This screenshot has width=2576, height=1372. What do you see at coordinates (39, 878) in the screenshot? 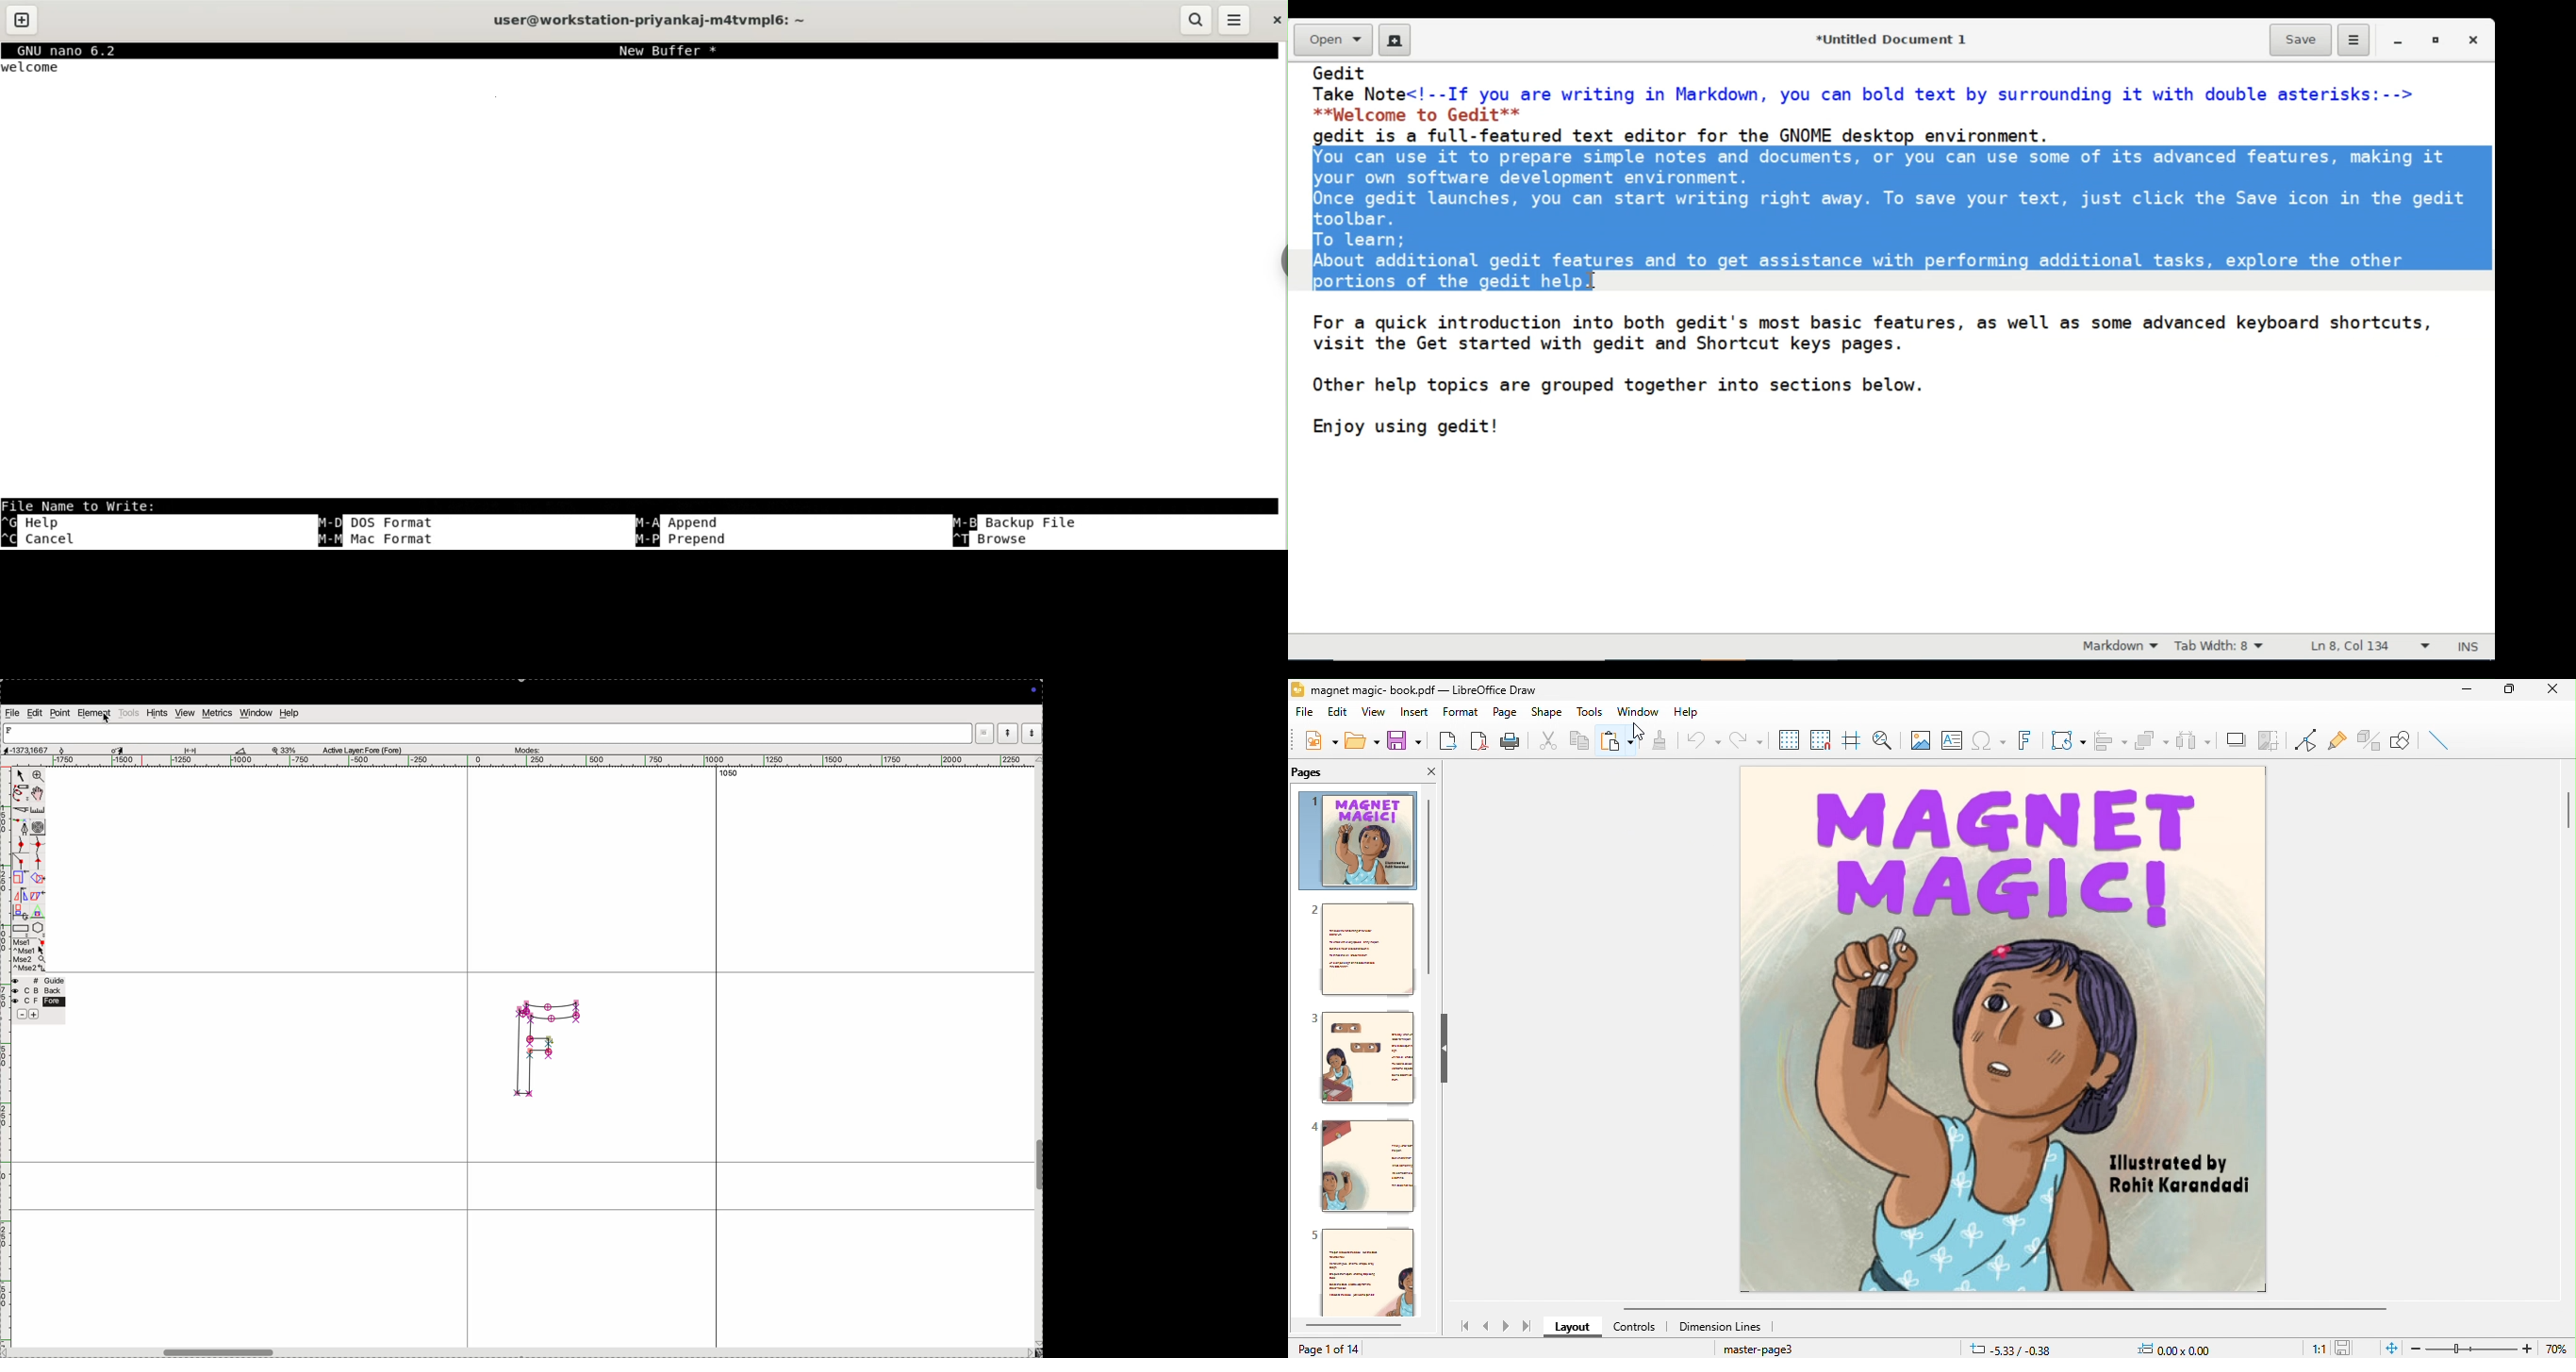
I see `overlap` at bounding box center [39, 878].